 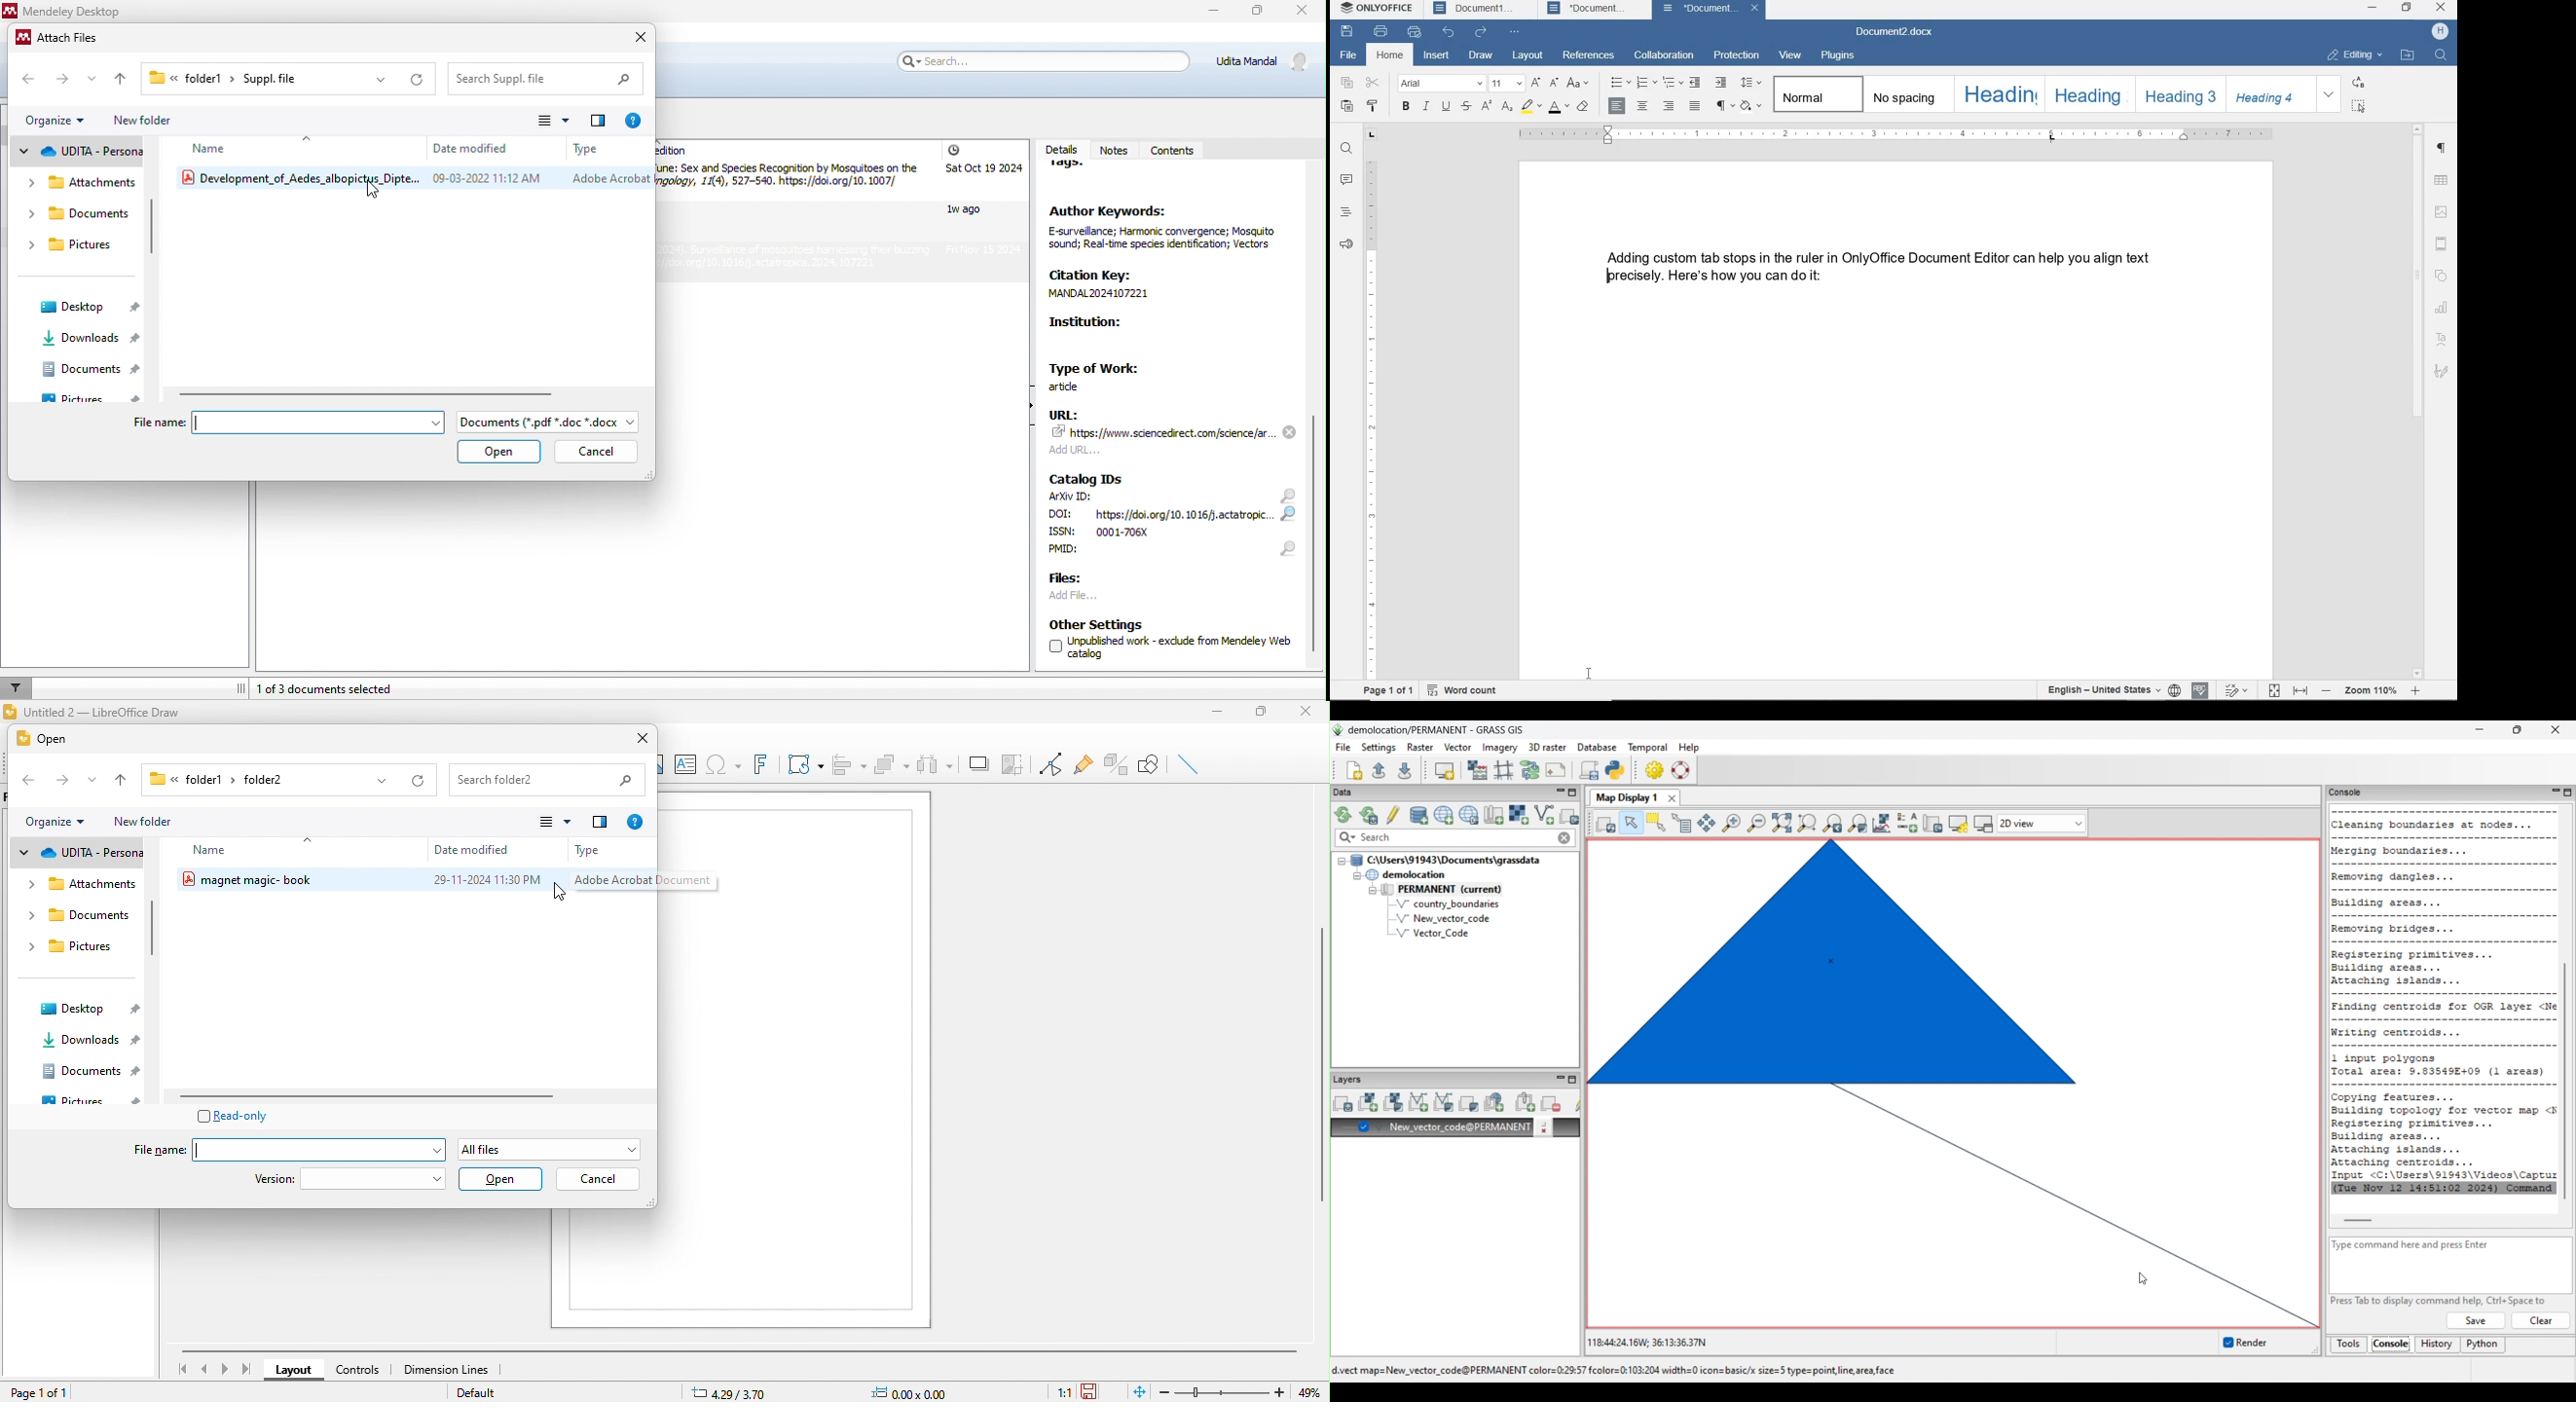 I want to click on 0.00x0.00, so click(x=912, y=1389).